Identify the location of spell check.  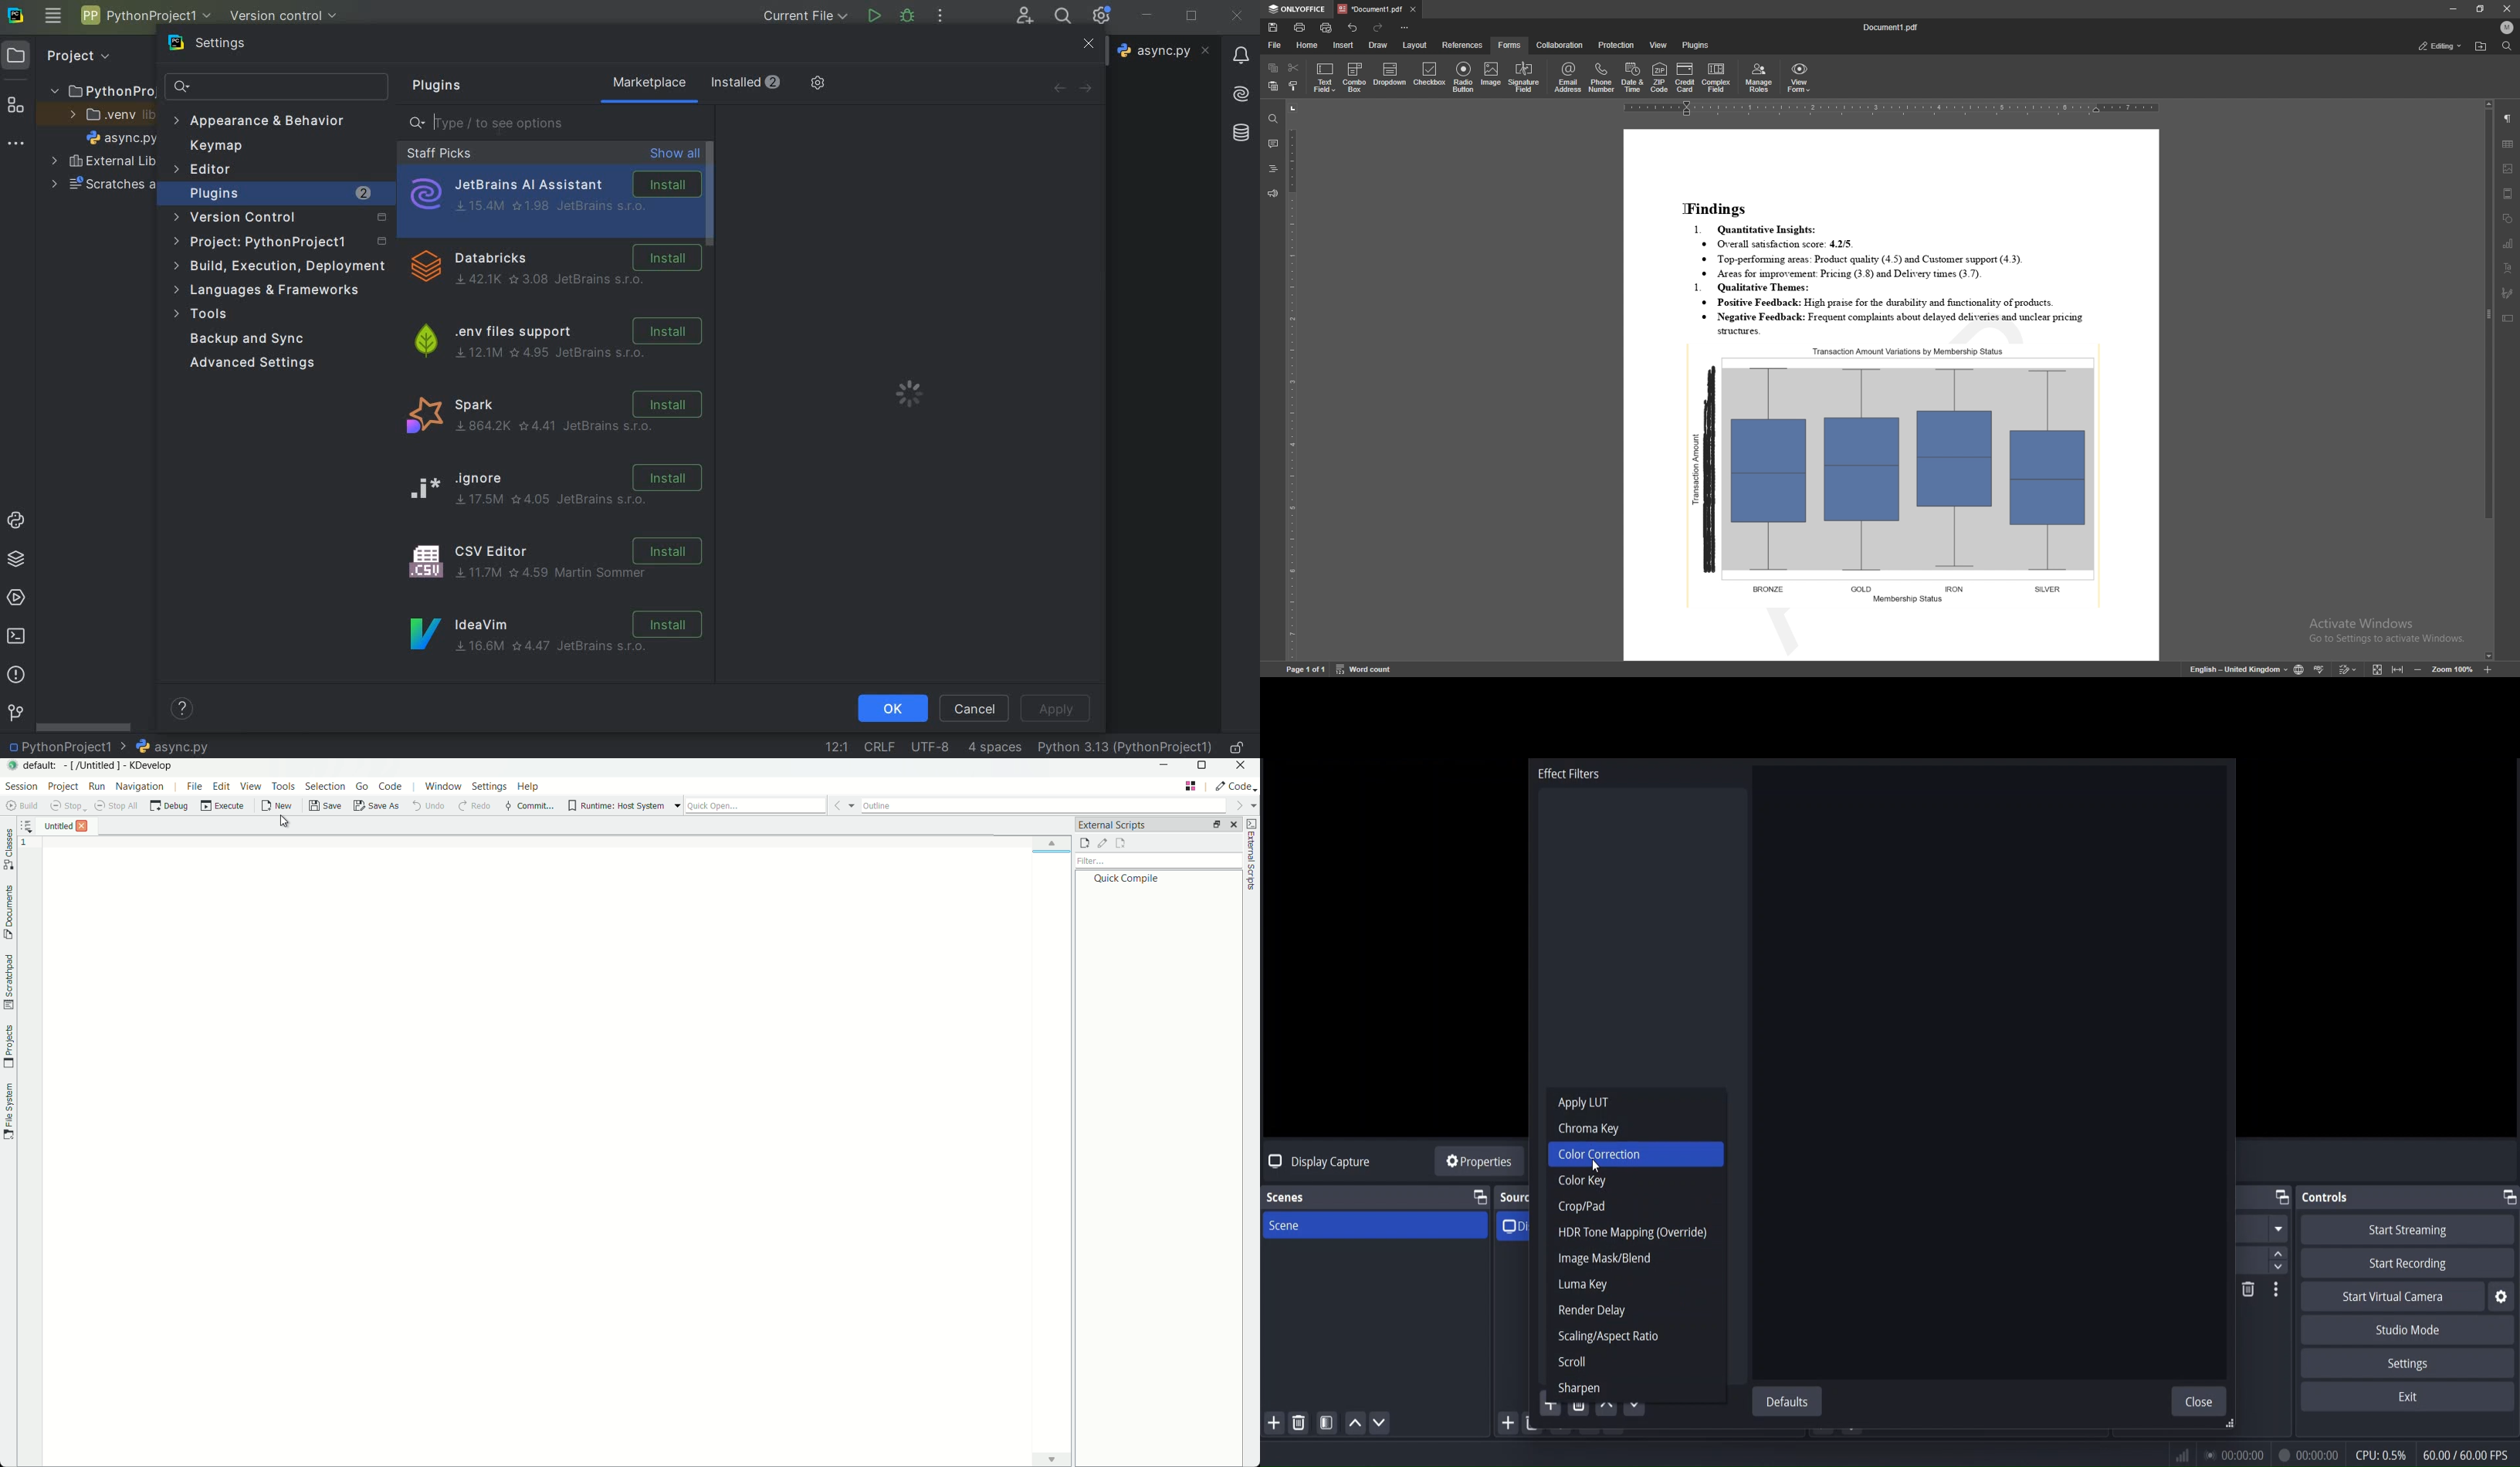
(2320, 669).